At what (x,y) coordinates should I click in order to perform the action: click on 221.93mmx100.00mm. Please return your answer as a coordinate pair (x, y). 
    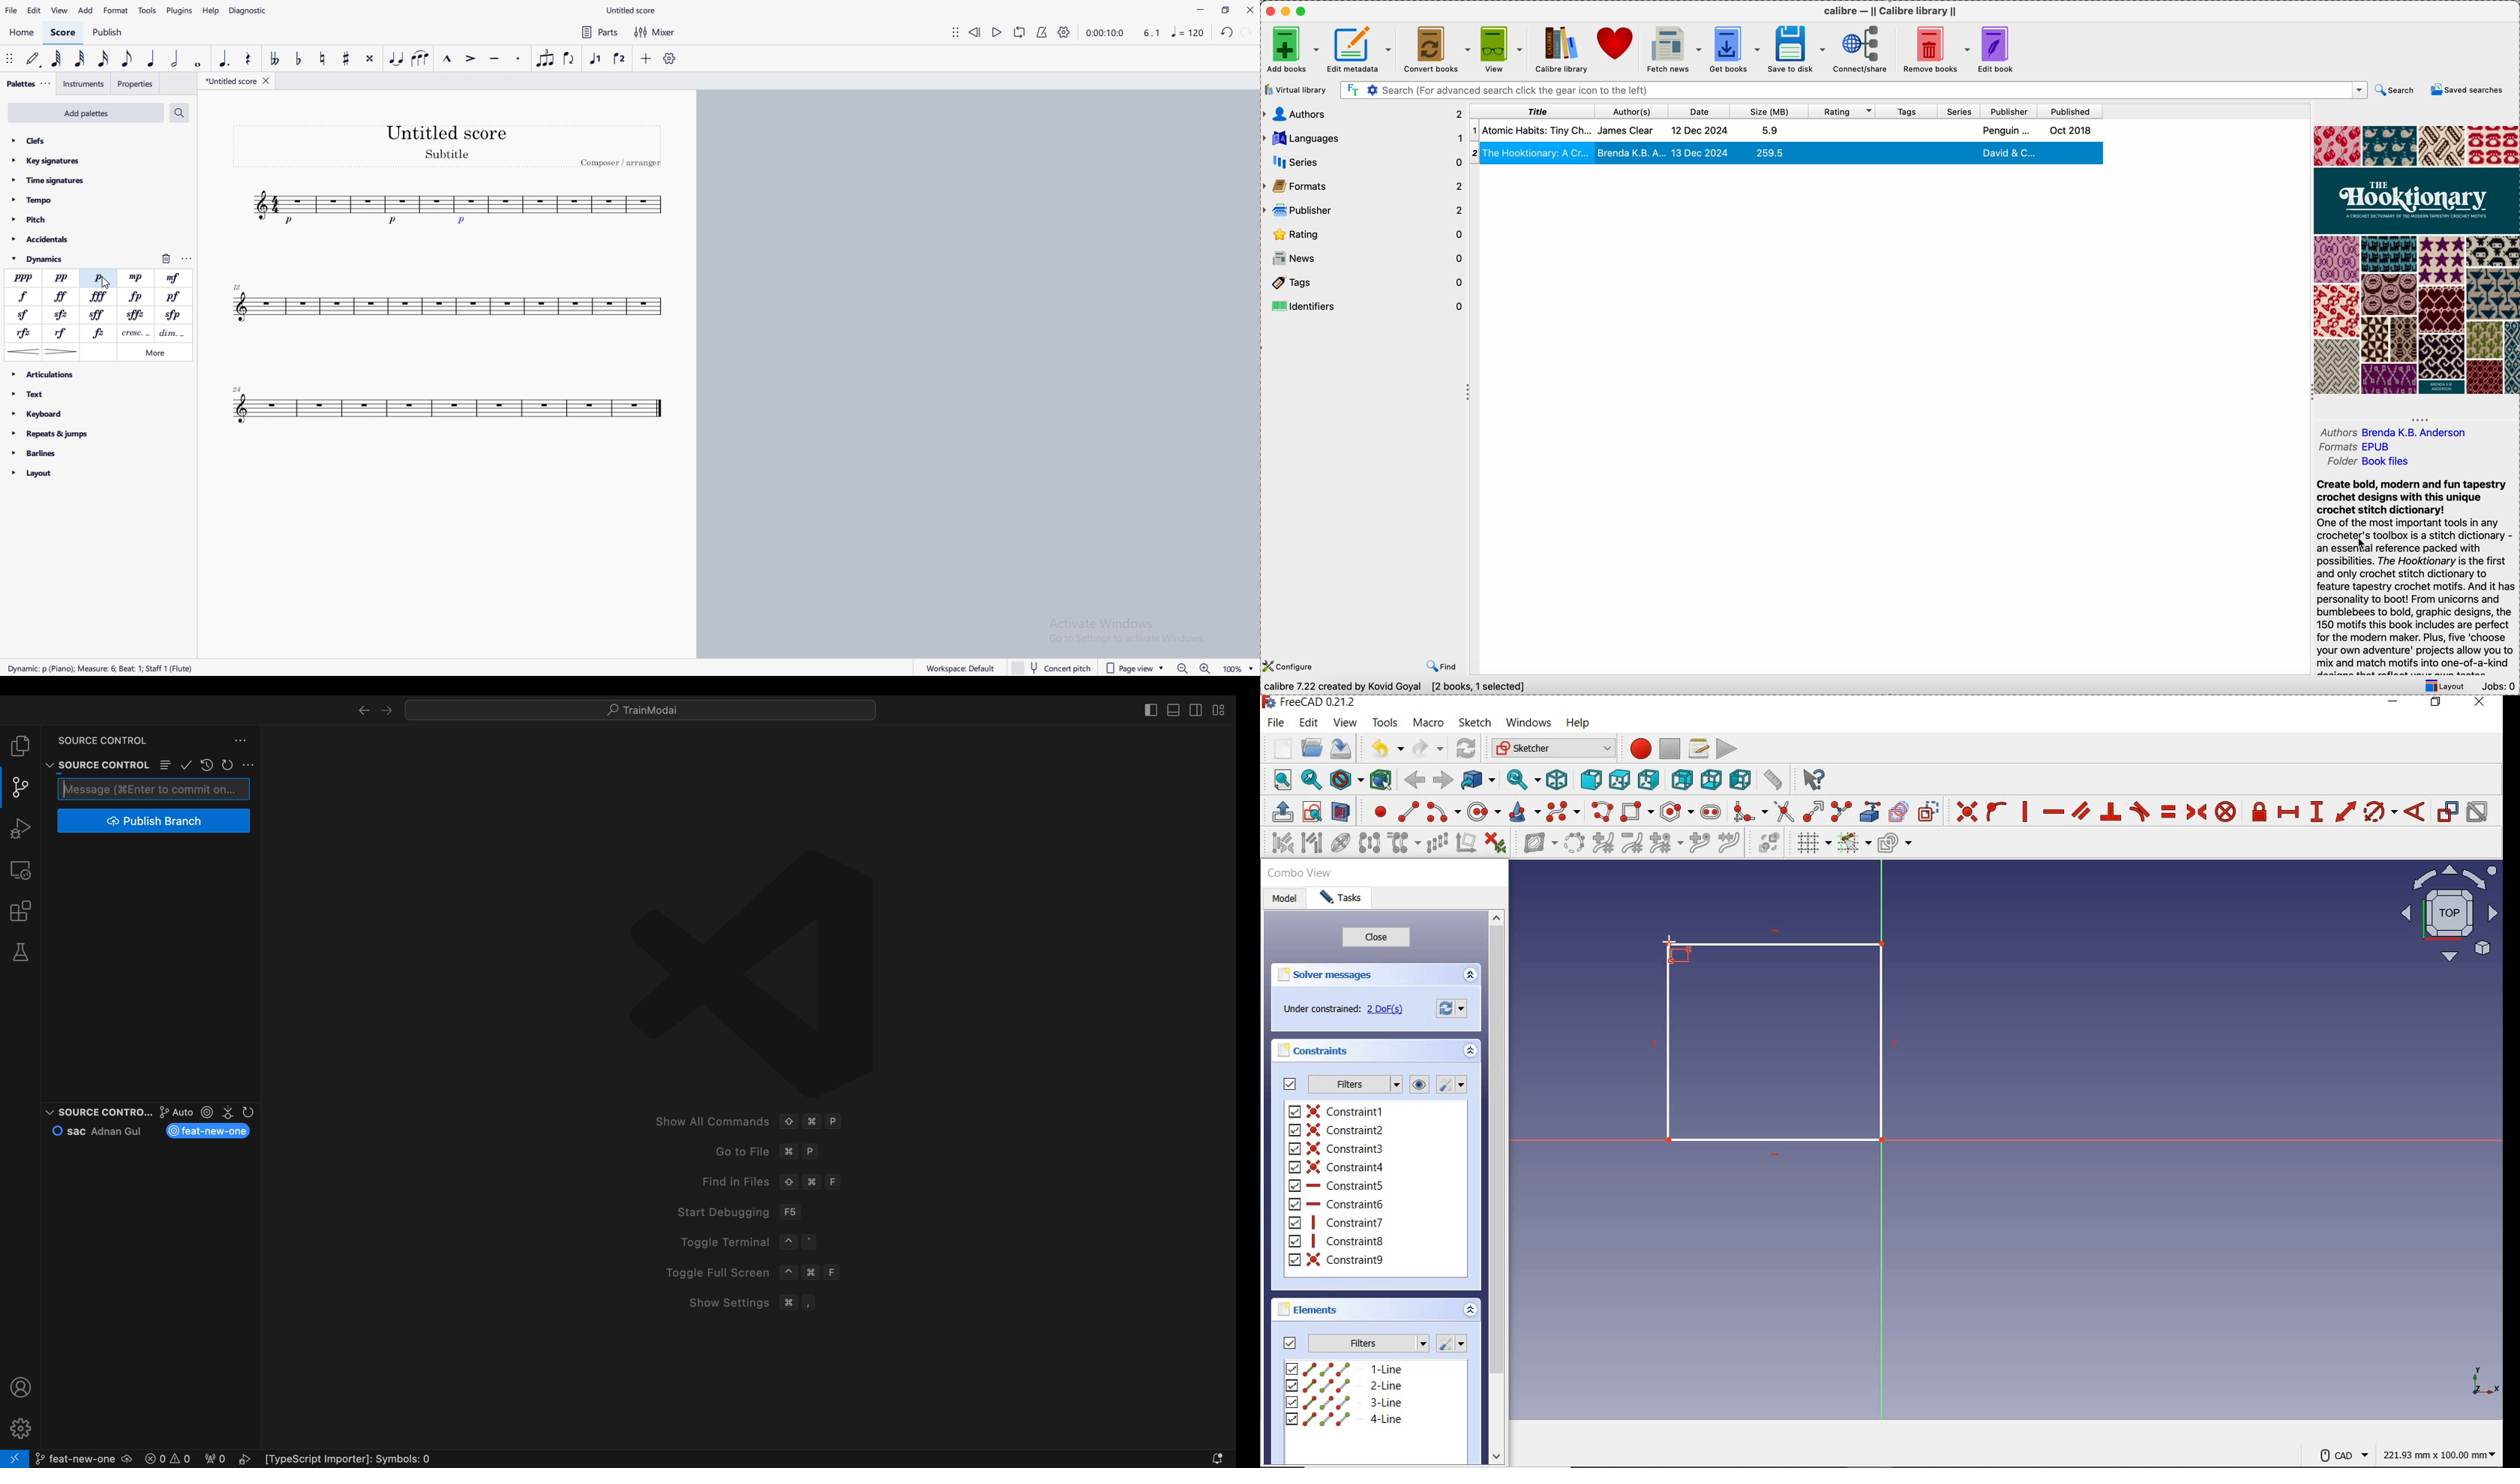
    Looking at the image, I should click on (2439, 1455).